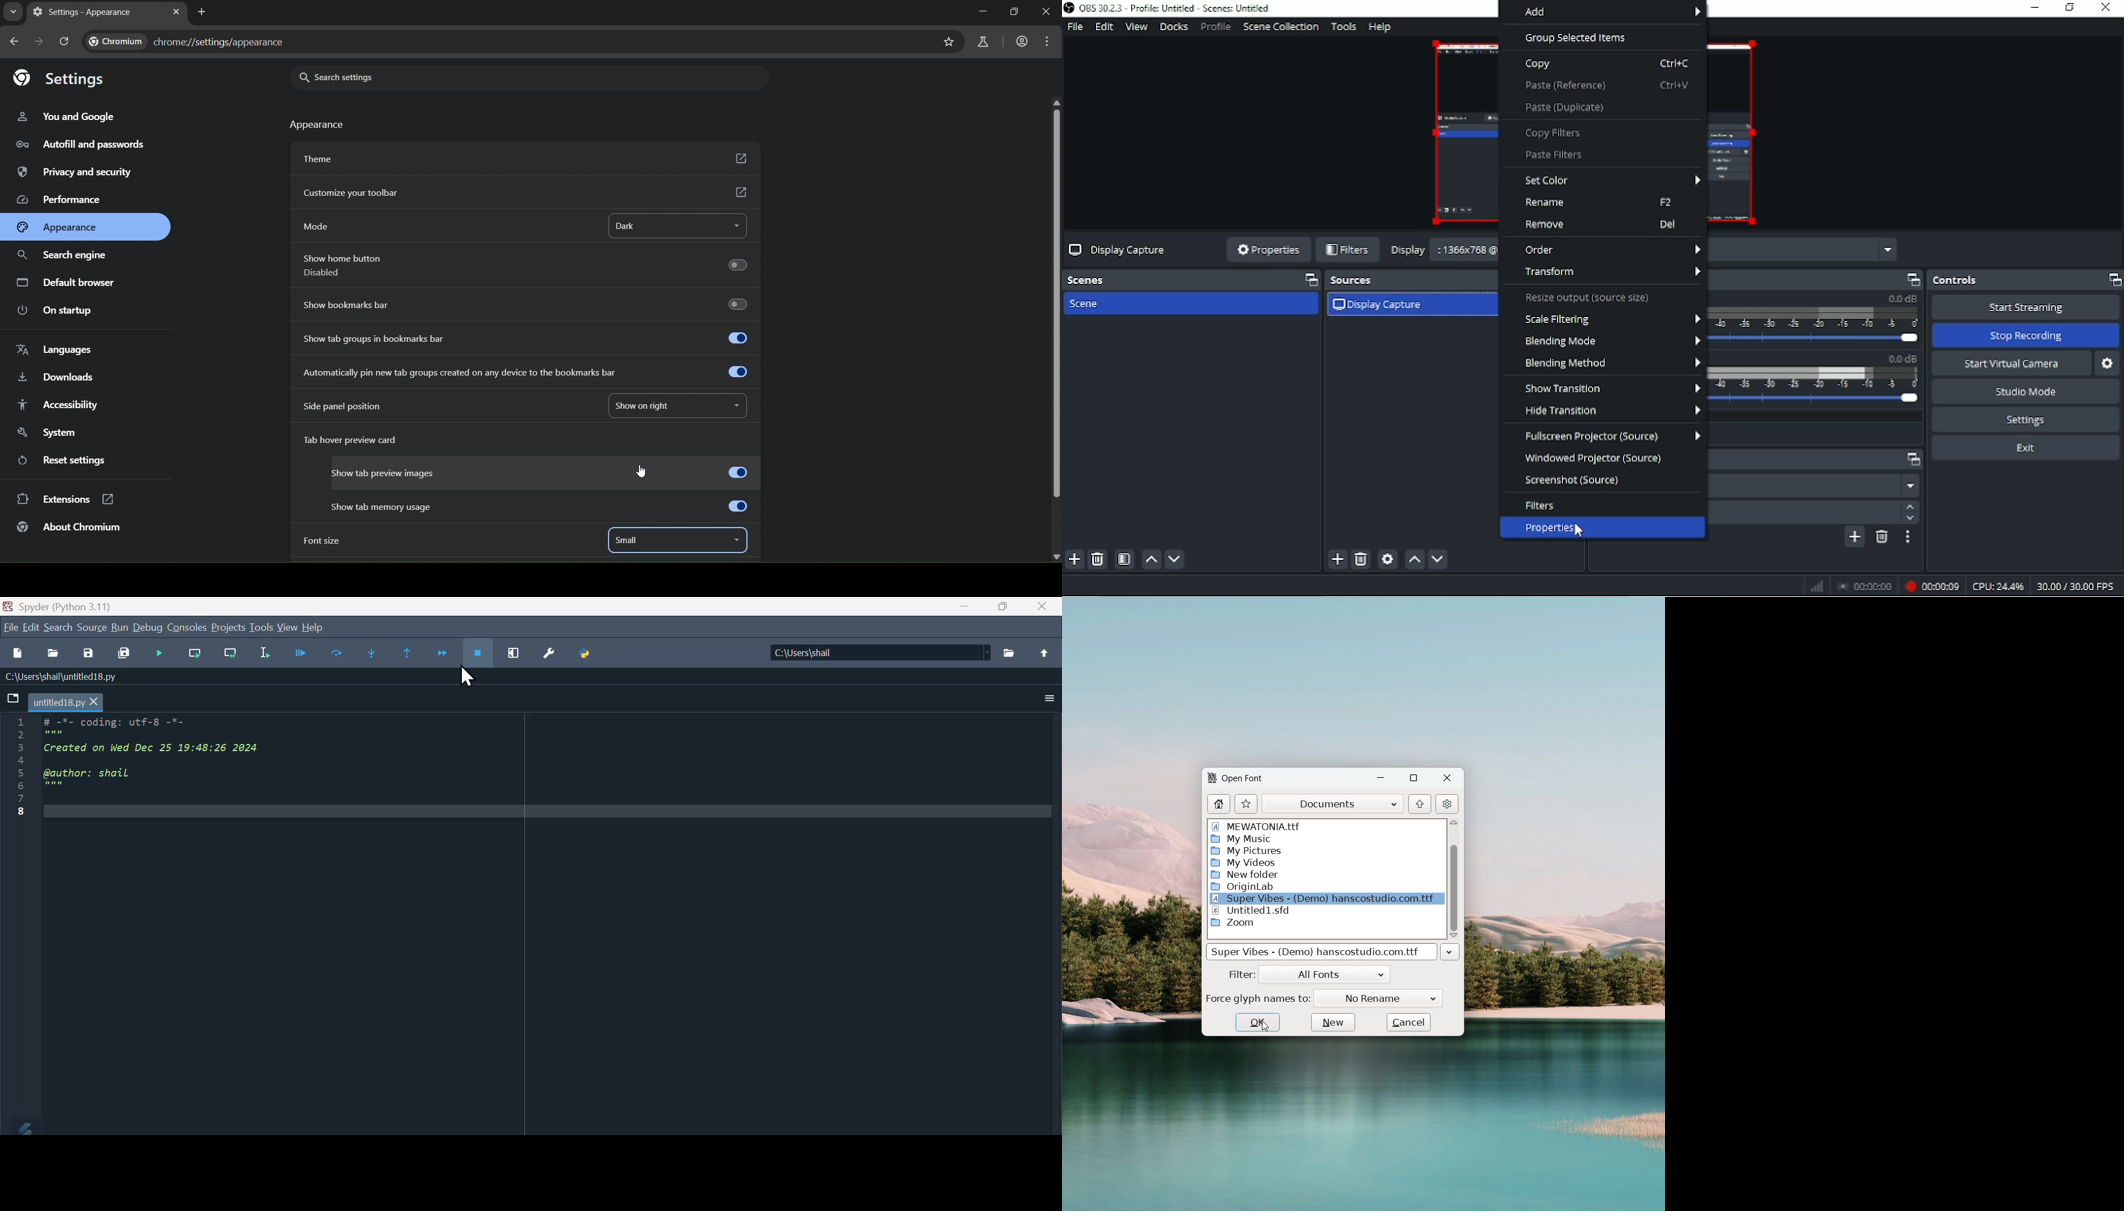 This screenshot has height=1232, width=2128. Describe the element at coordinates (1455, 887) in the screenshot. I see `scrollbar` at that location.